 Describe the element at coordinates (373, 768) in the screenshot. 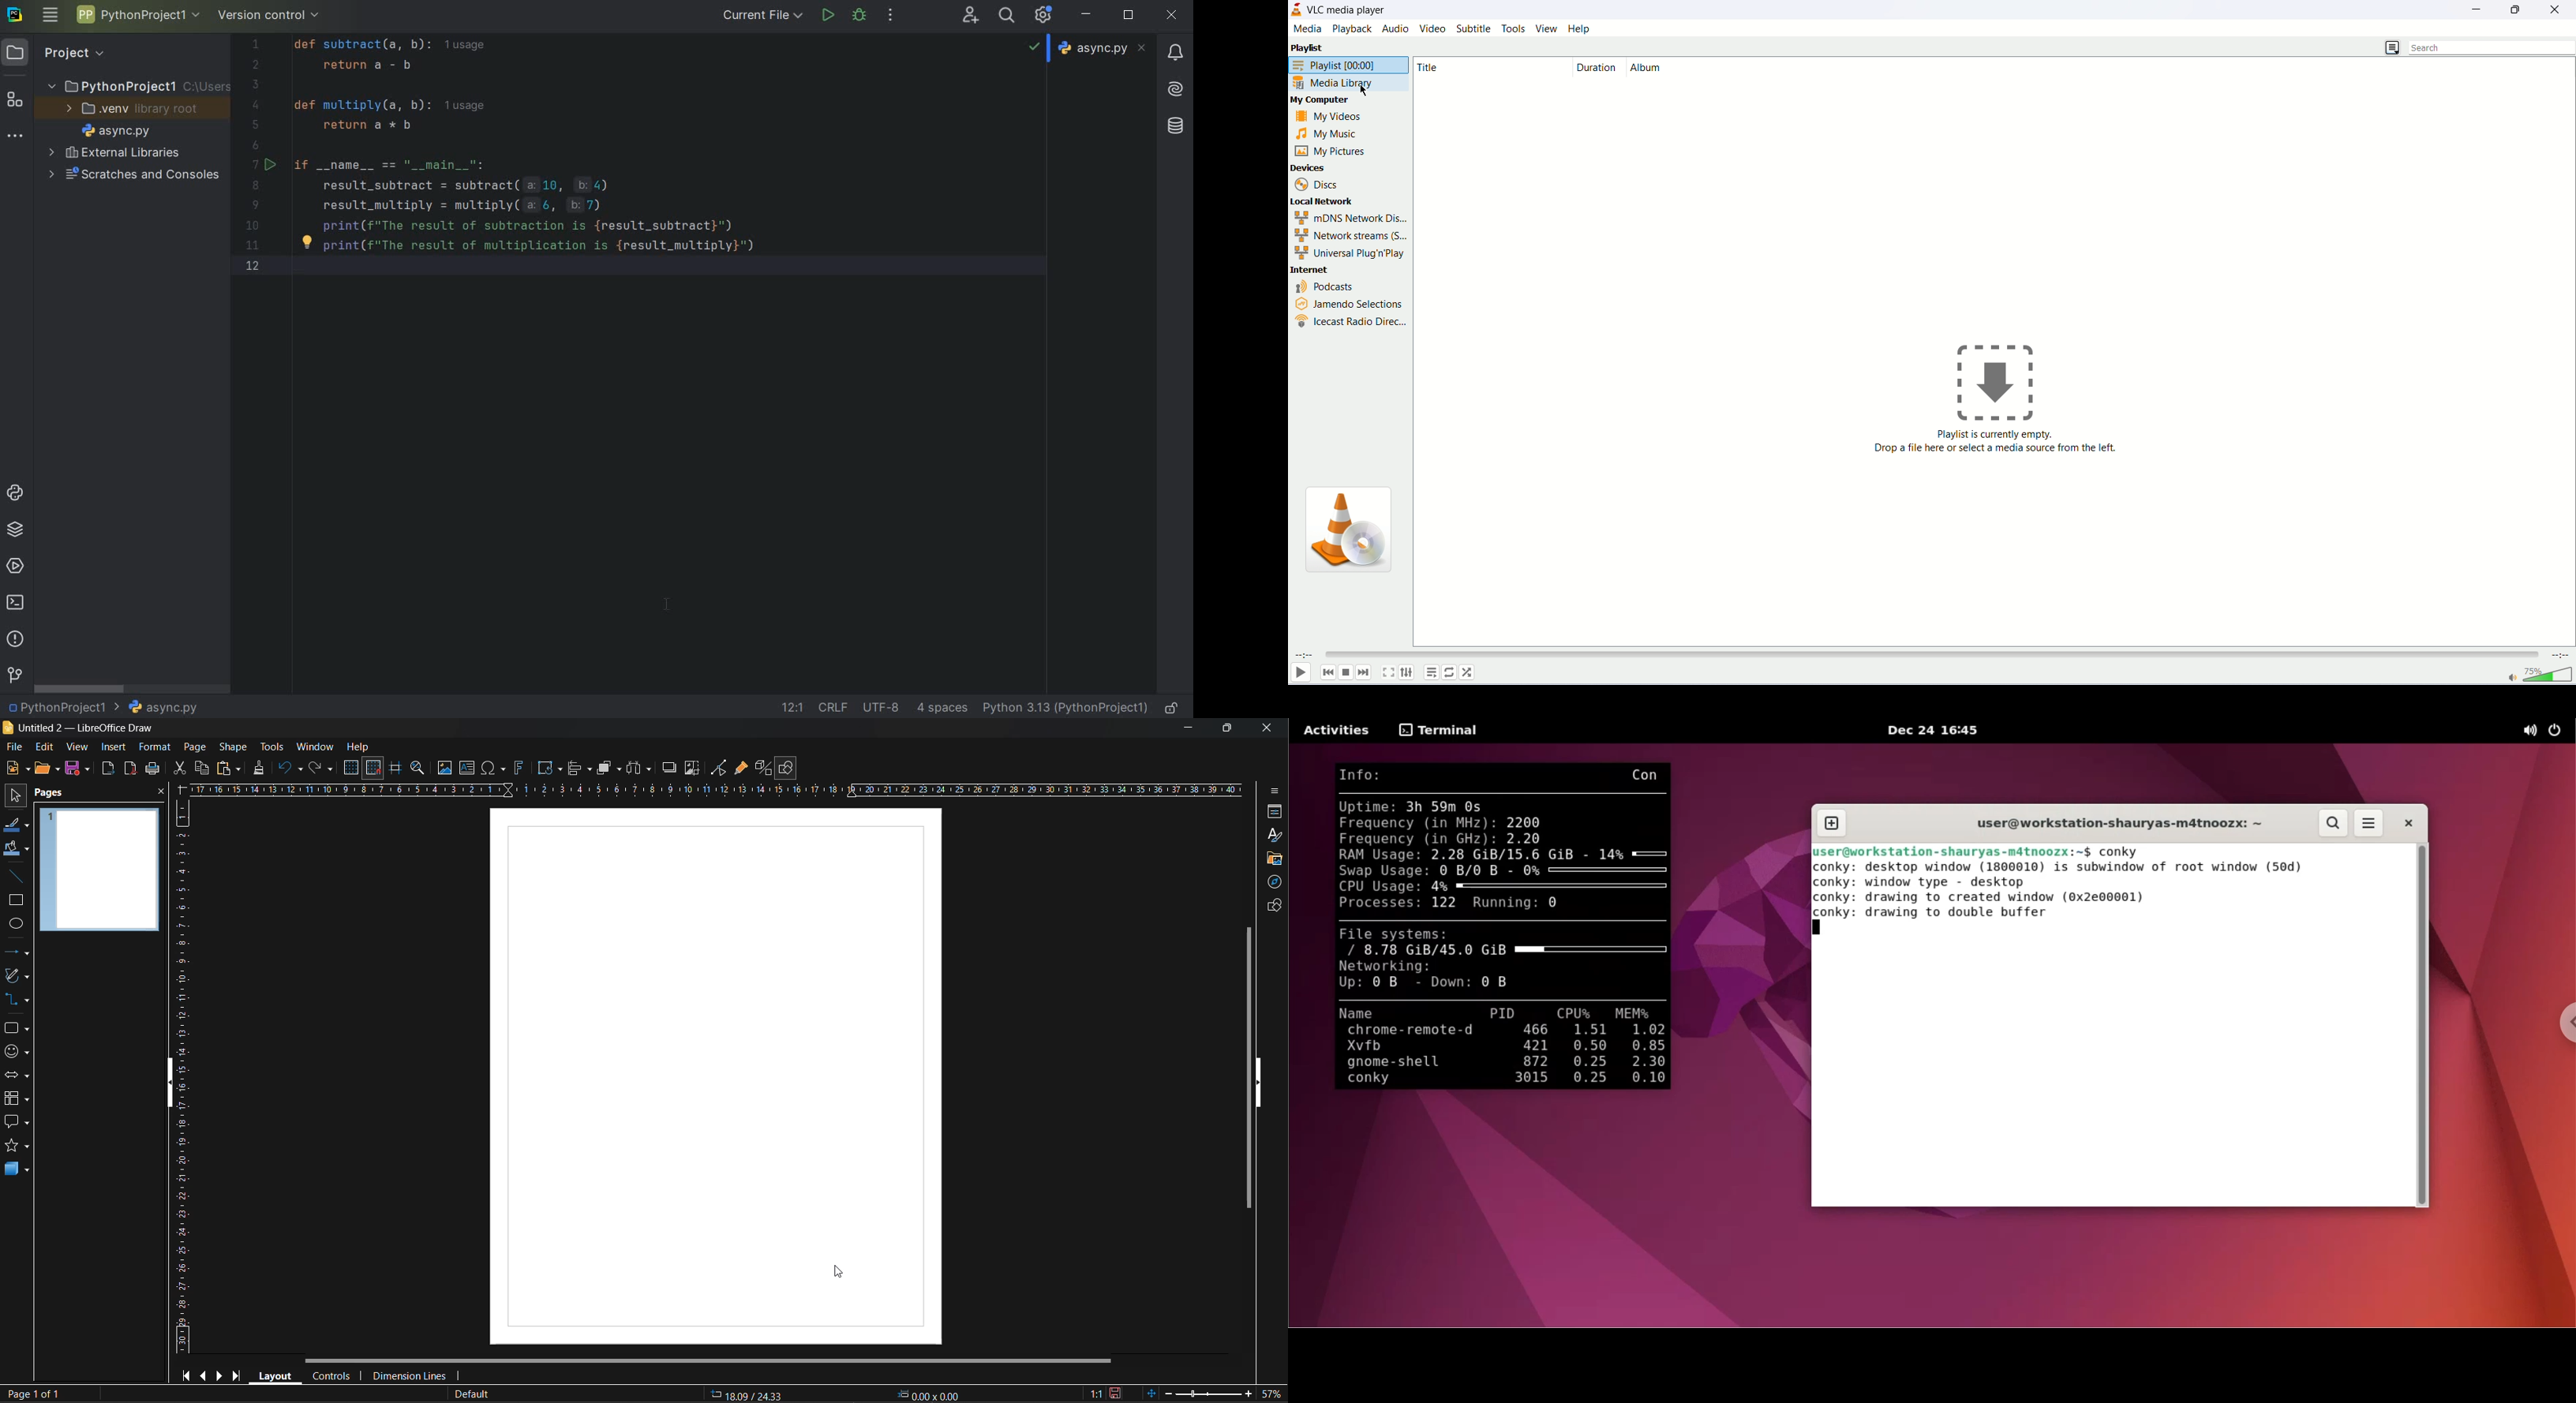

I see `snap to grid` at that location.